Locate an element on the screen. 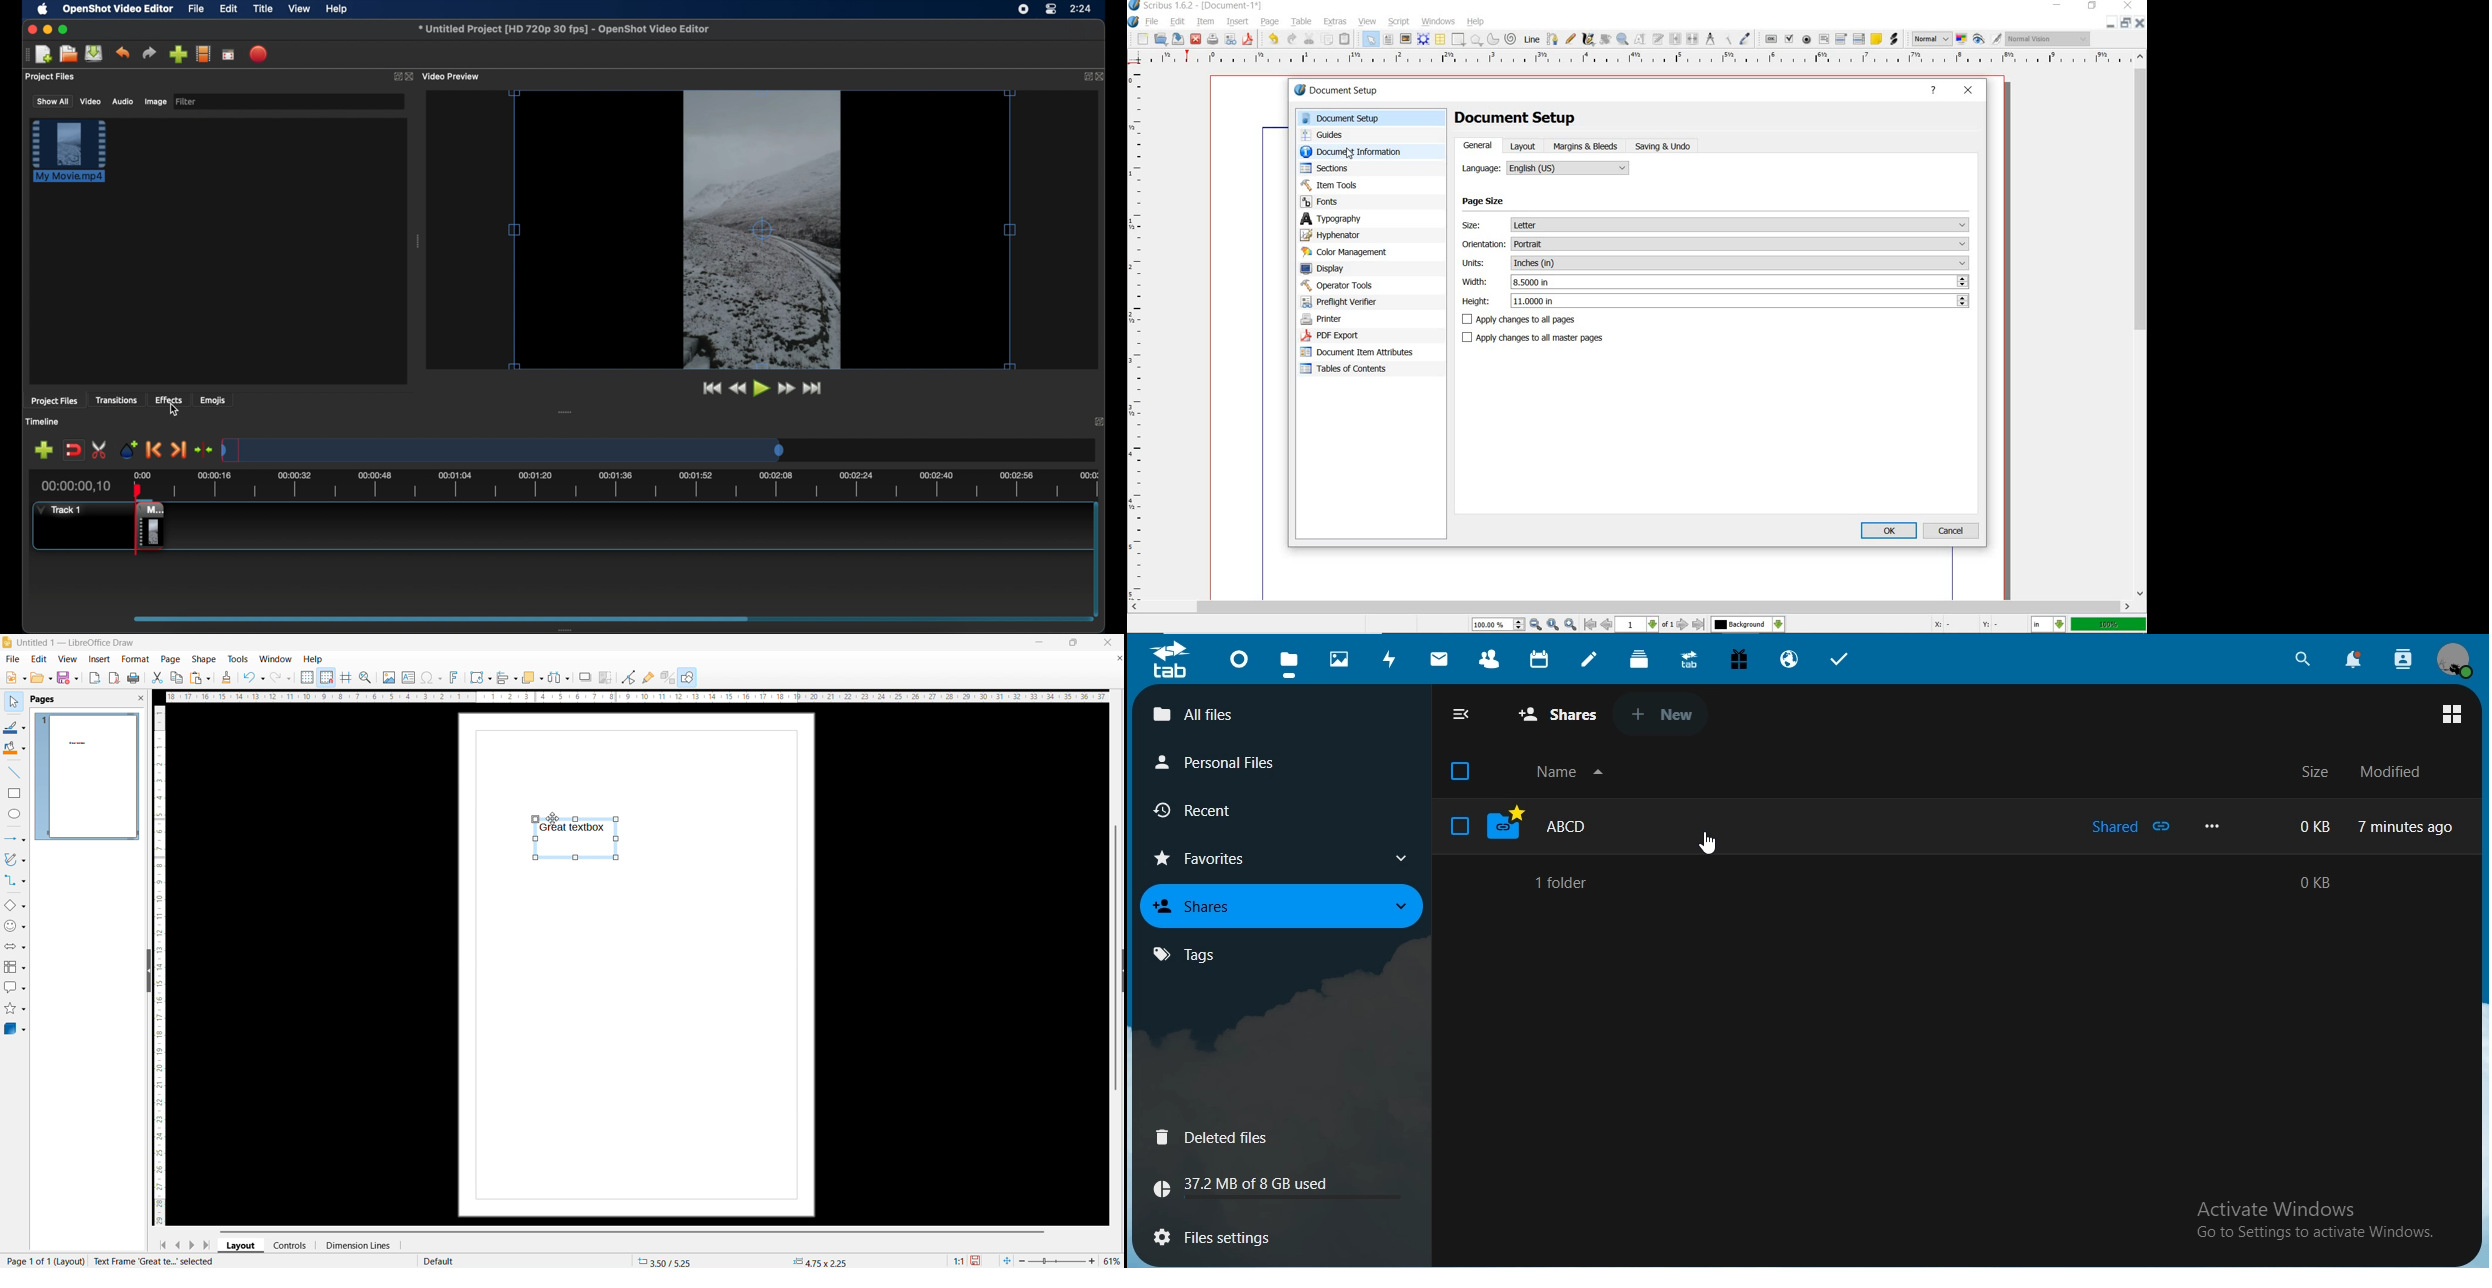 This screenshot has height=1288, width=2492. operator tools is located at coordinates (1354, 285).